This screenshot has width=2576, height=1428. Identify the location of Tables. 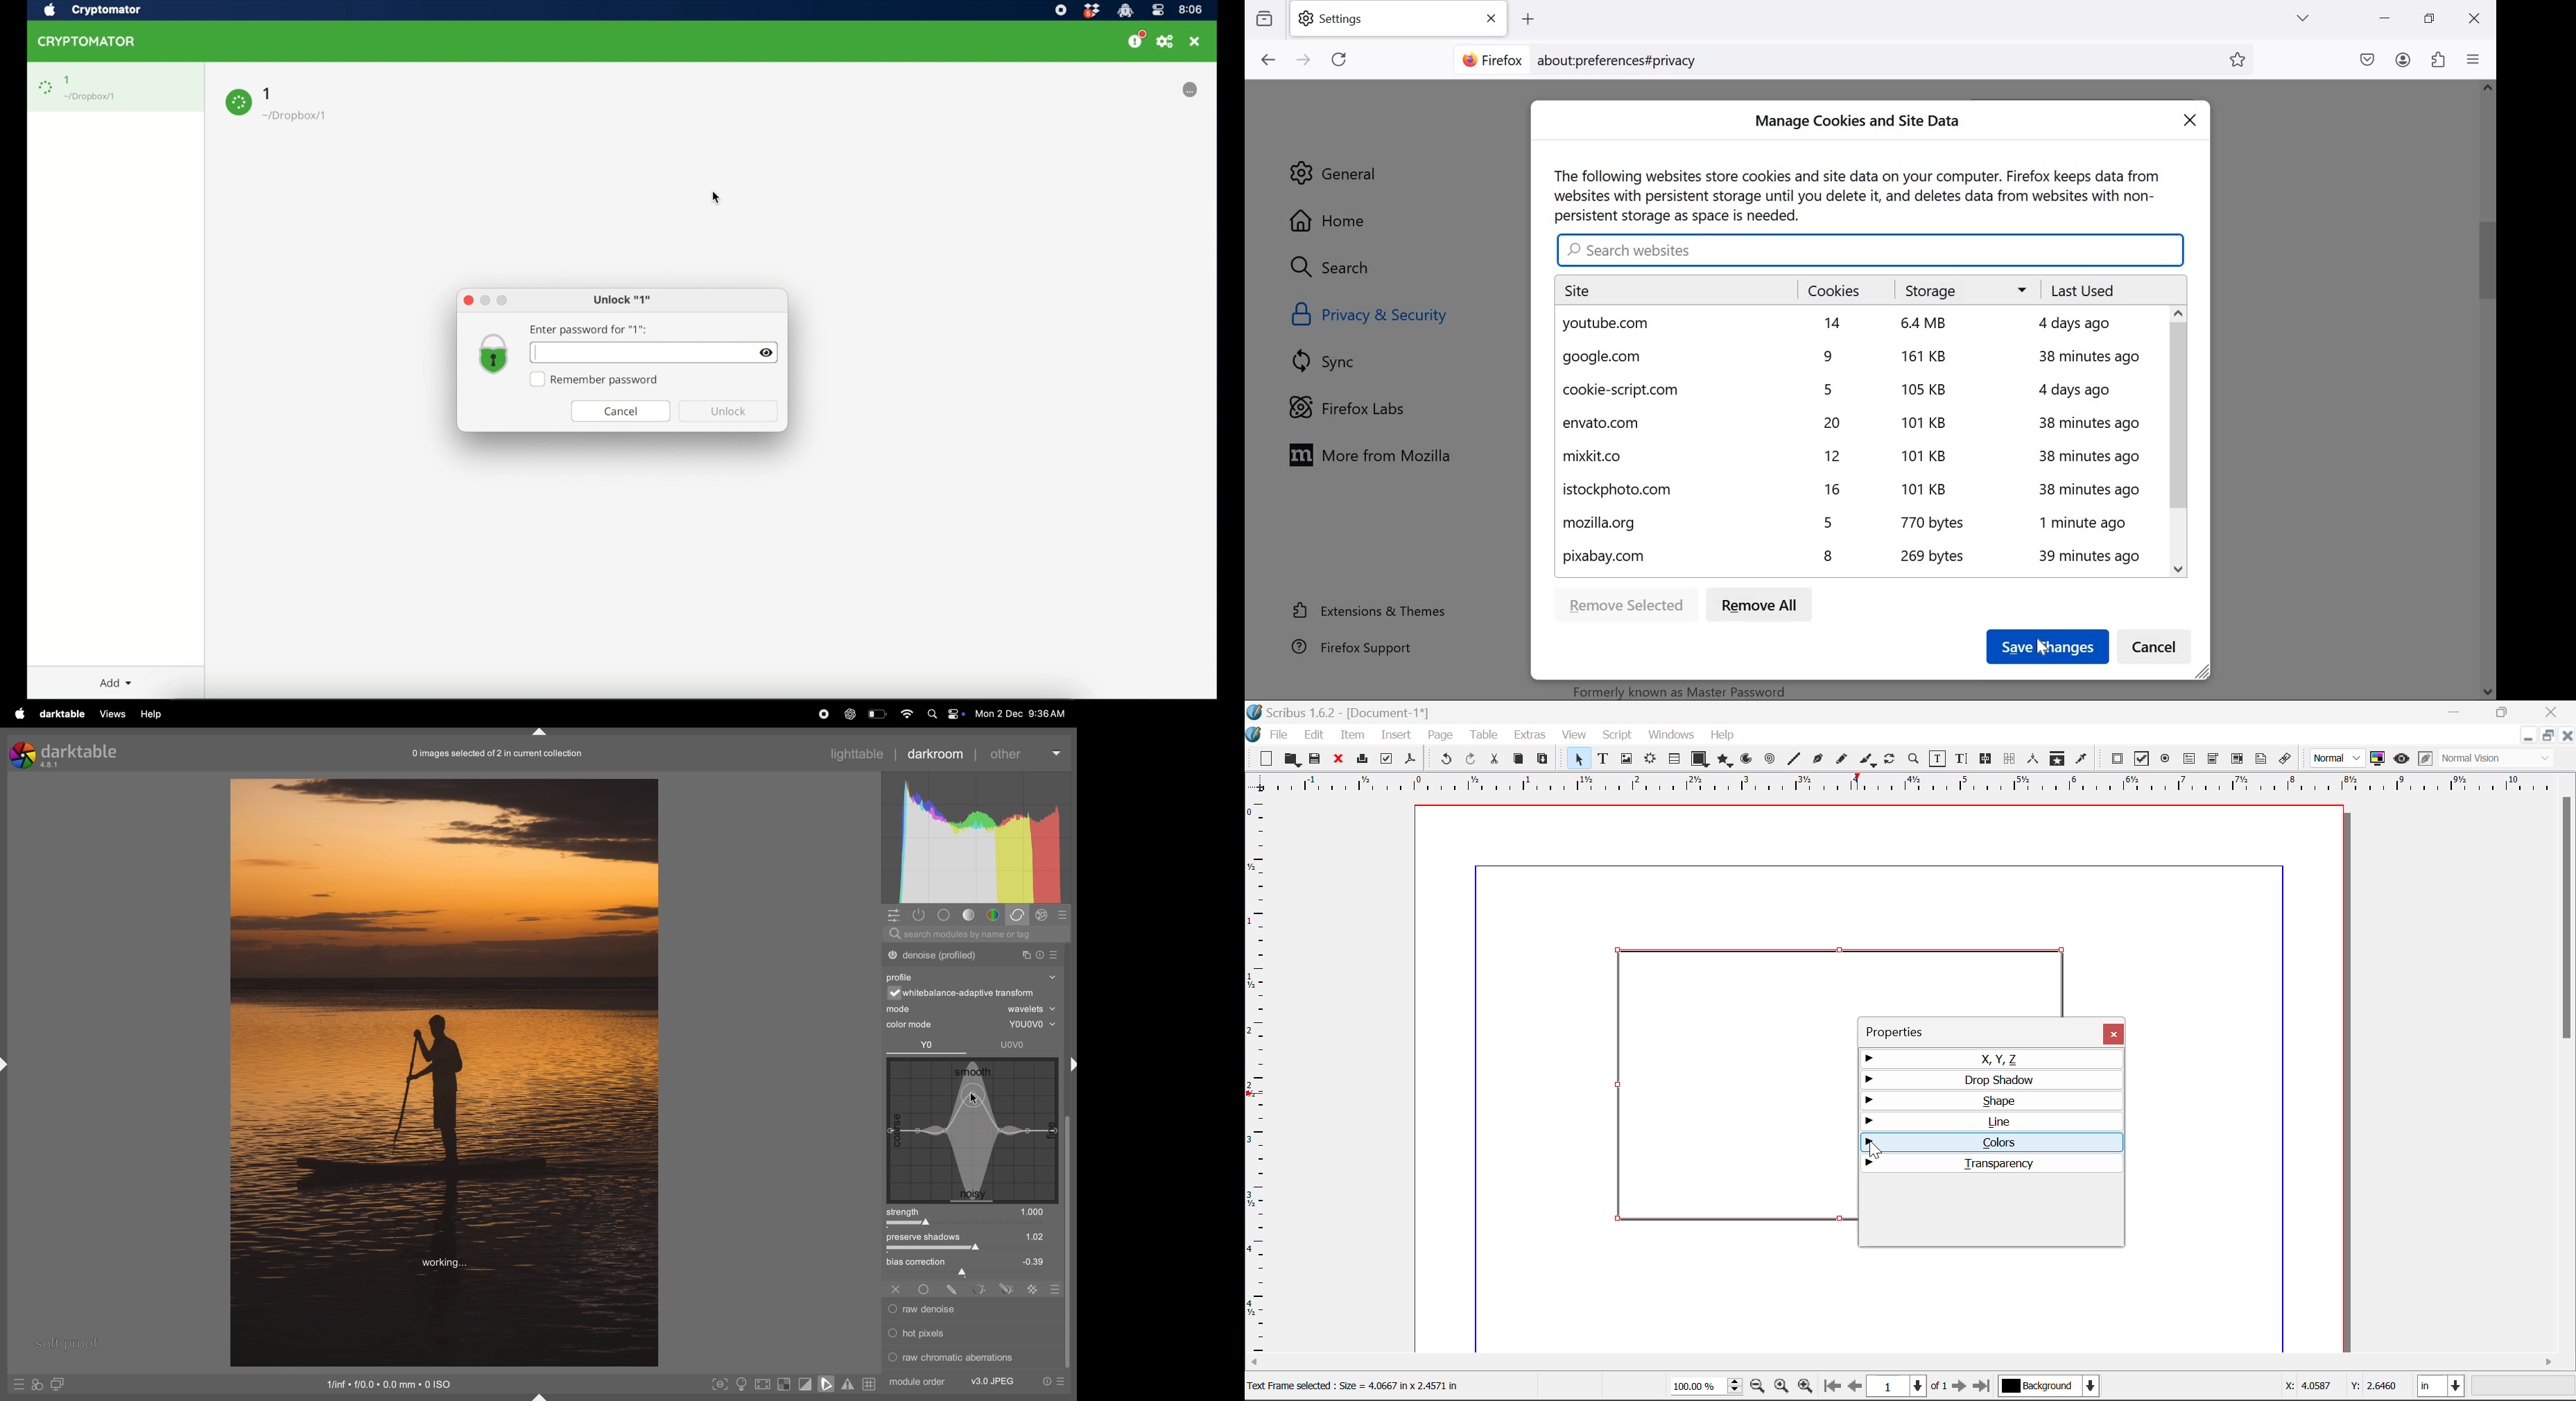
(1674, 759).